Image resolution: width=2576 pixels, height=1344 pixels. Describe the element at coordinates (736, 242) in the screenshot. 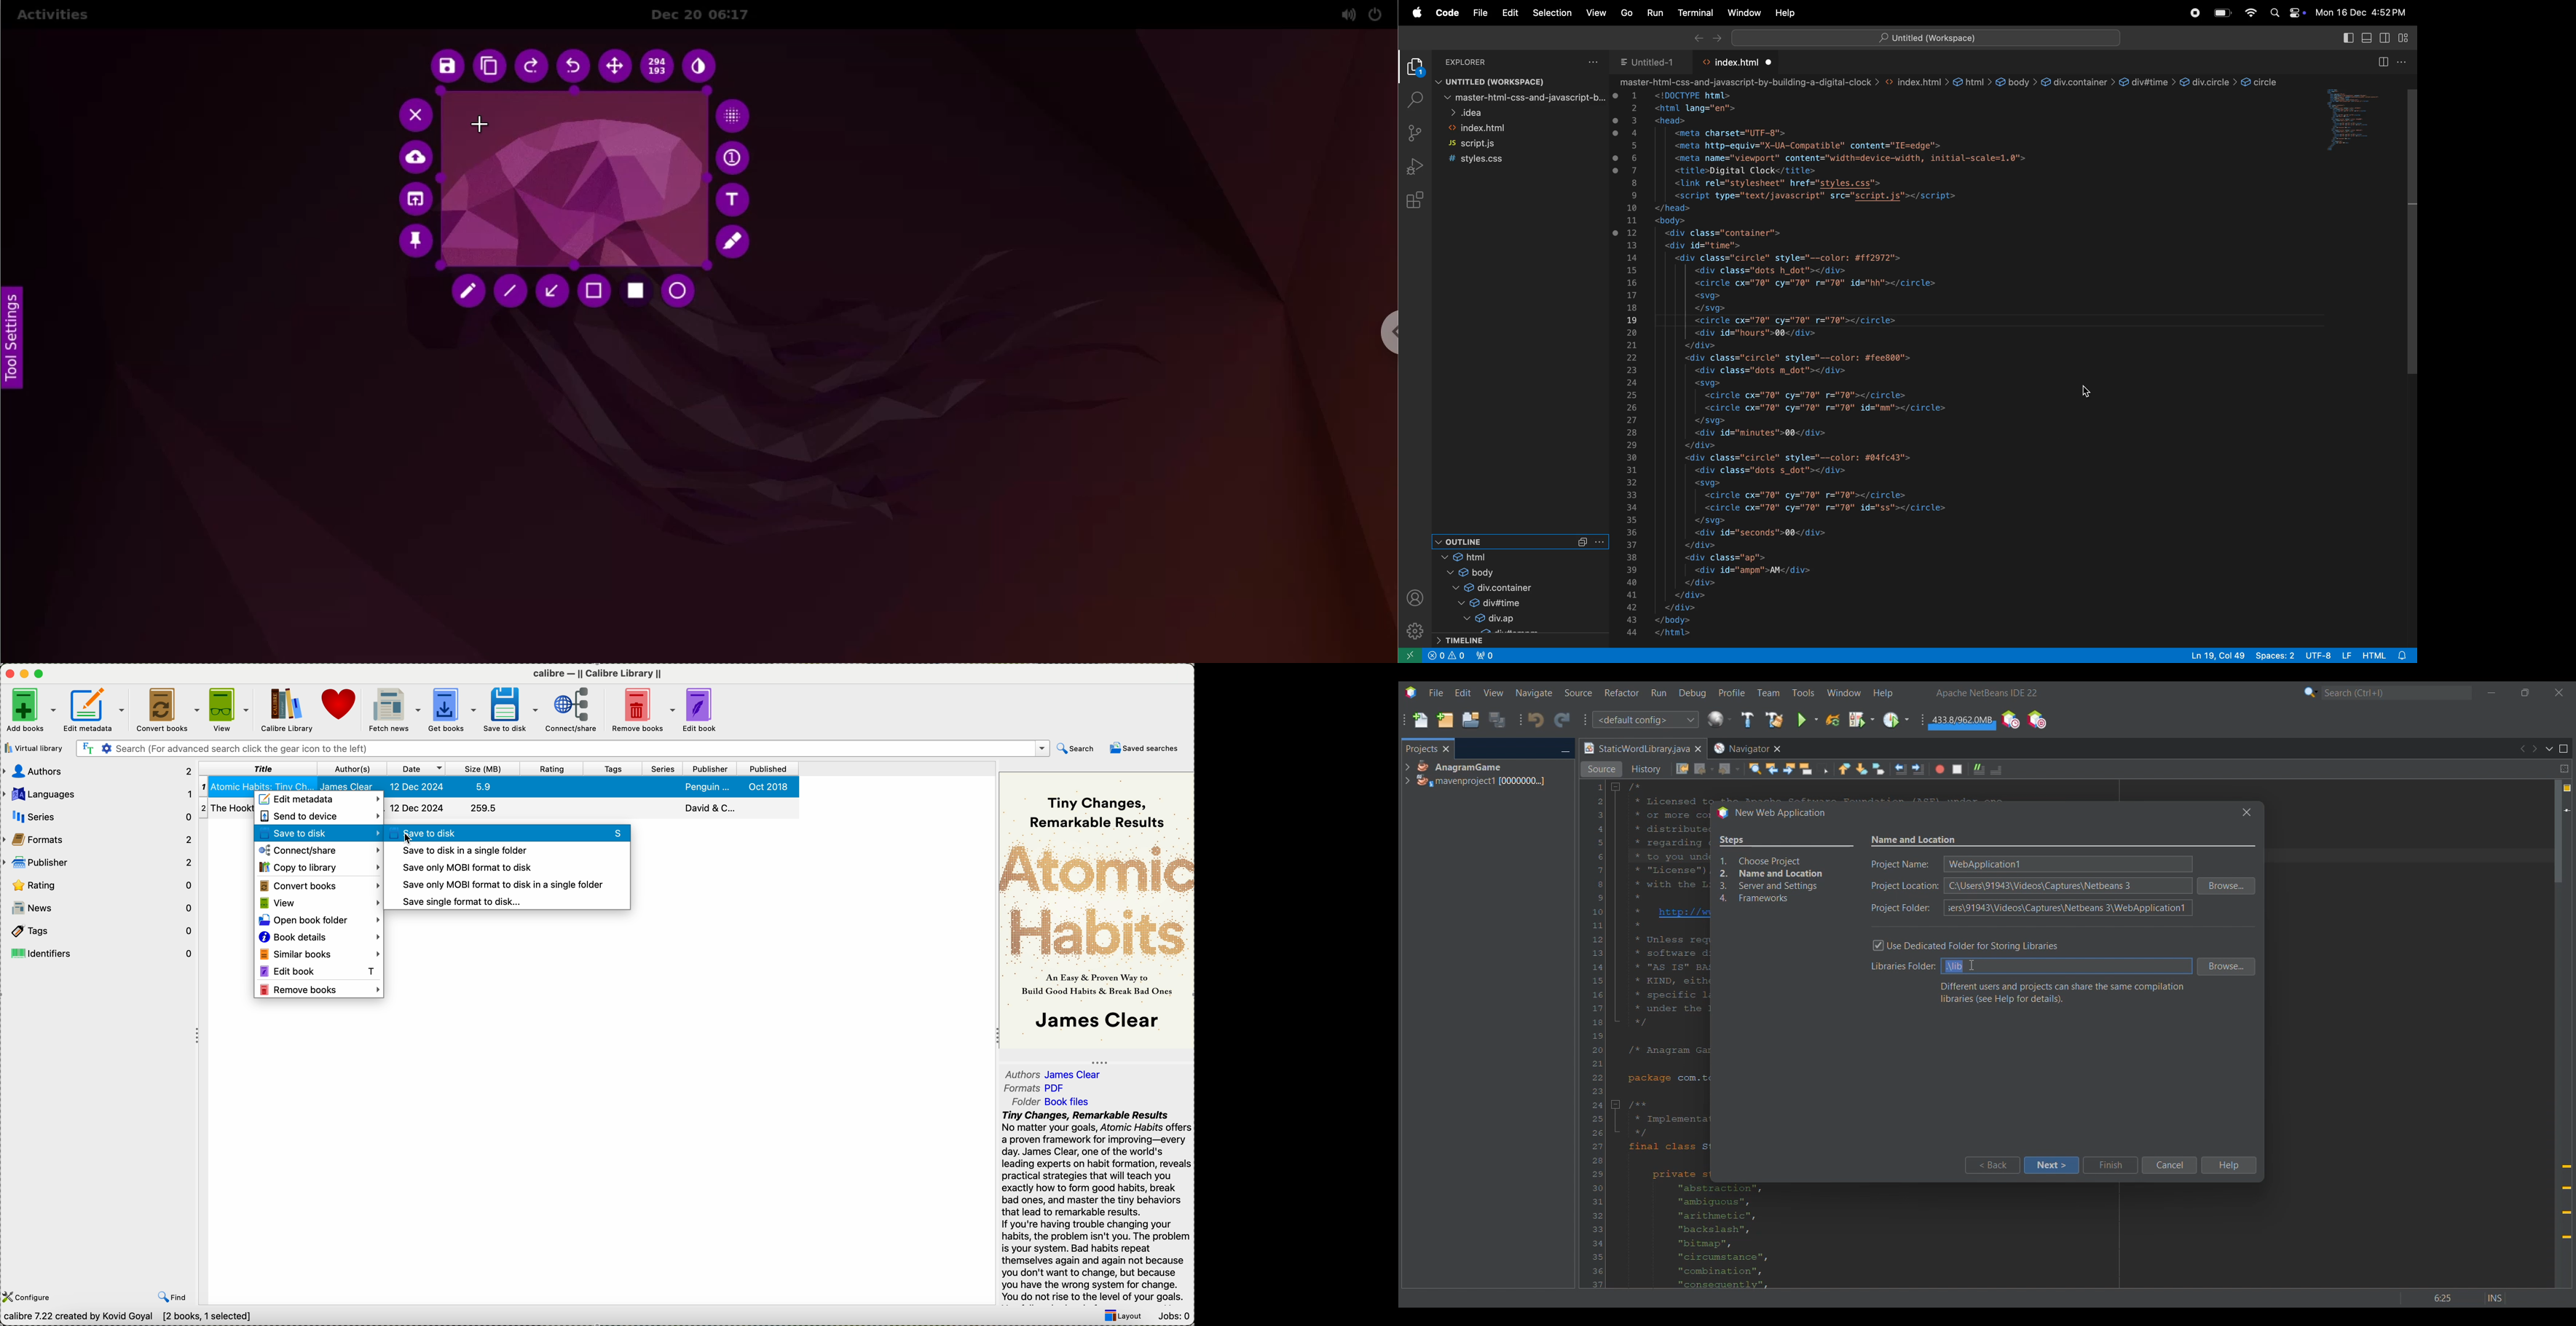

I see `marker` at that location.